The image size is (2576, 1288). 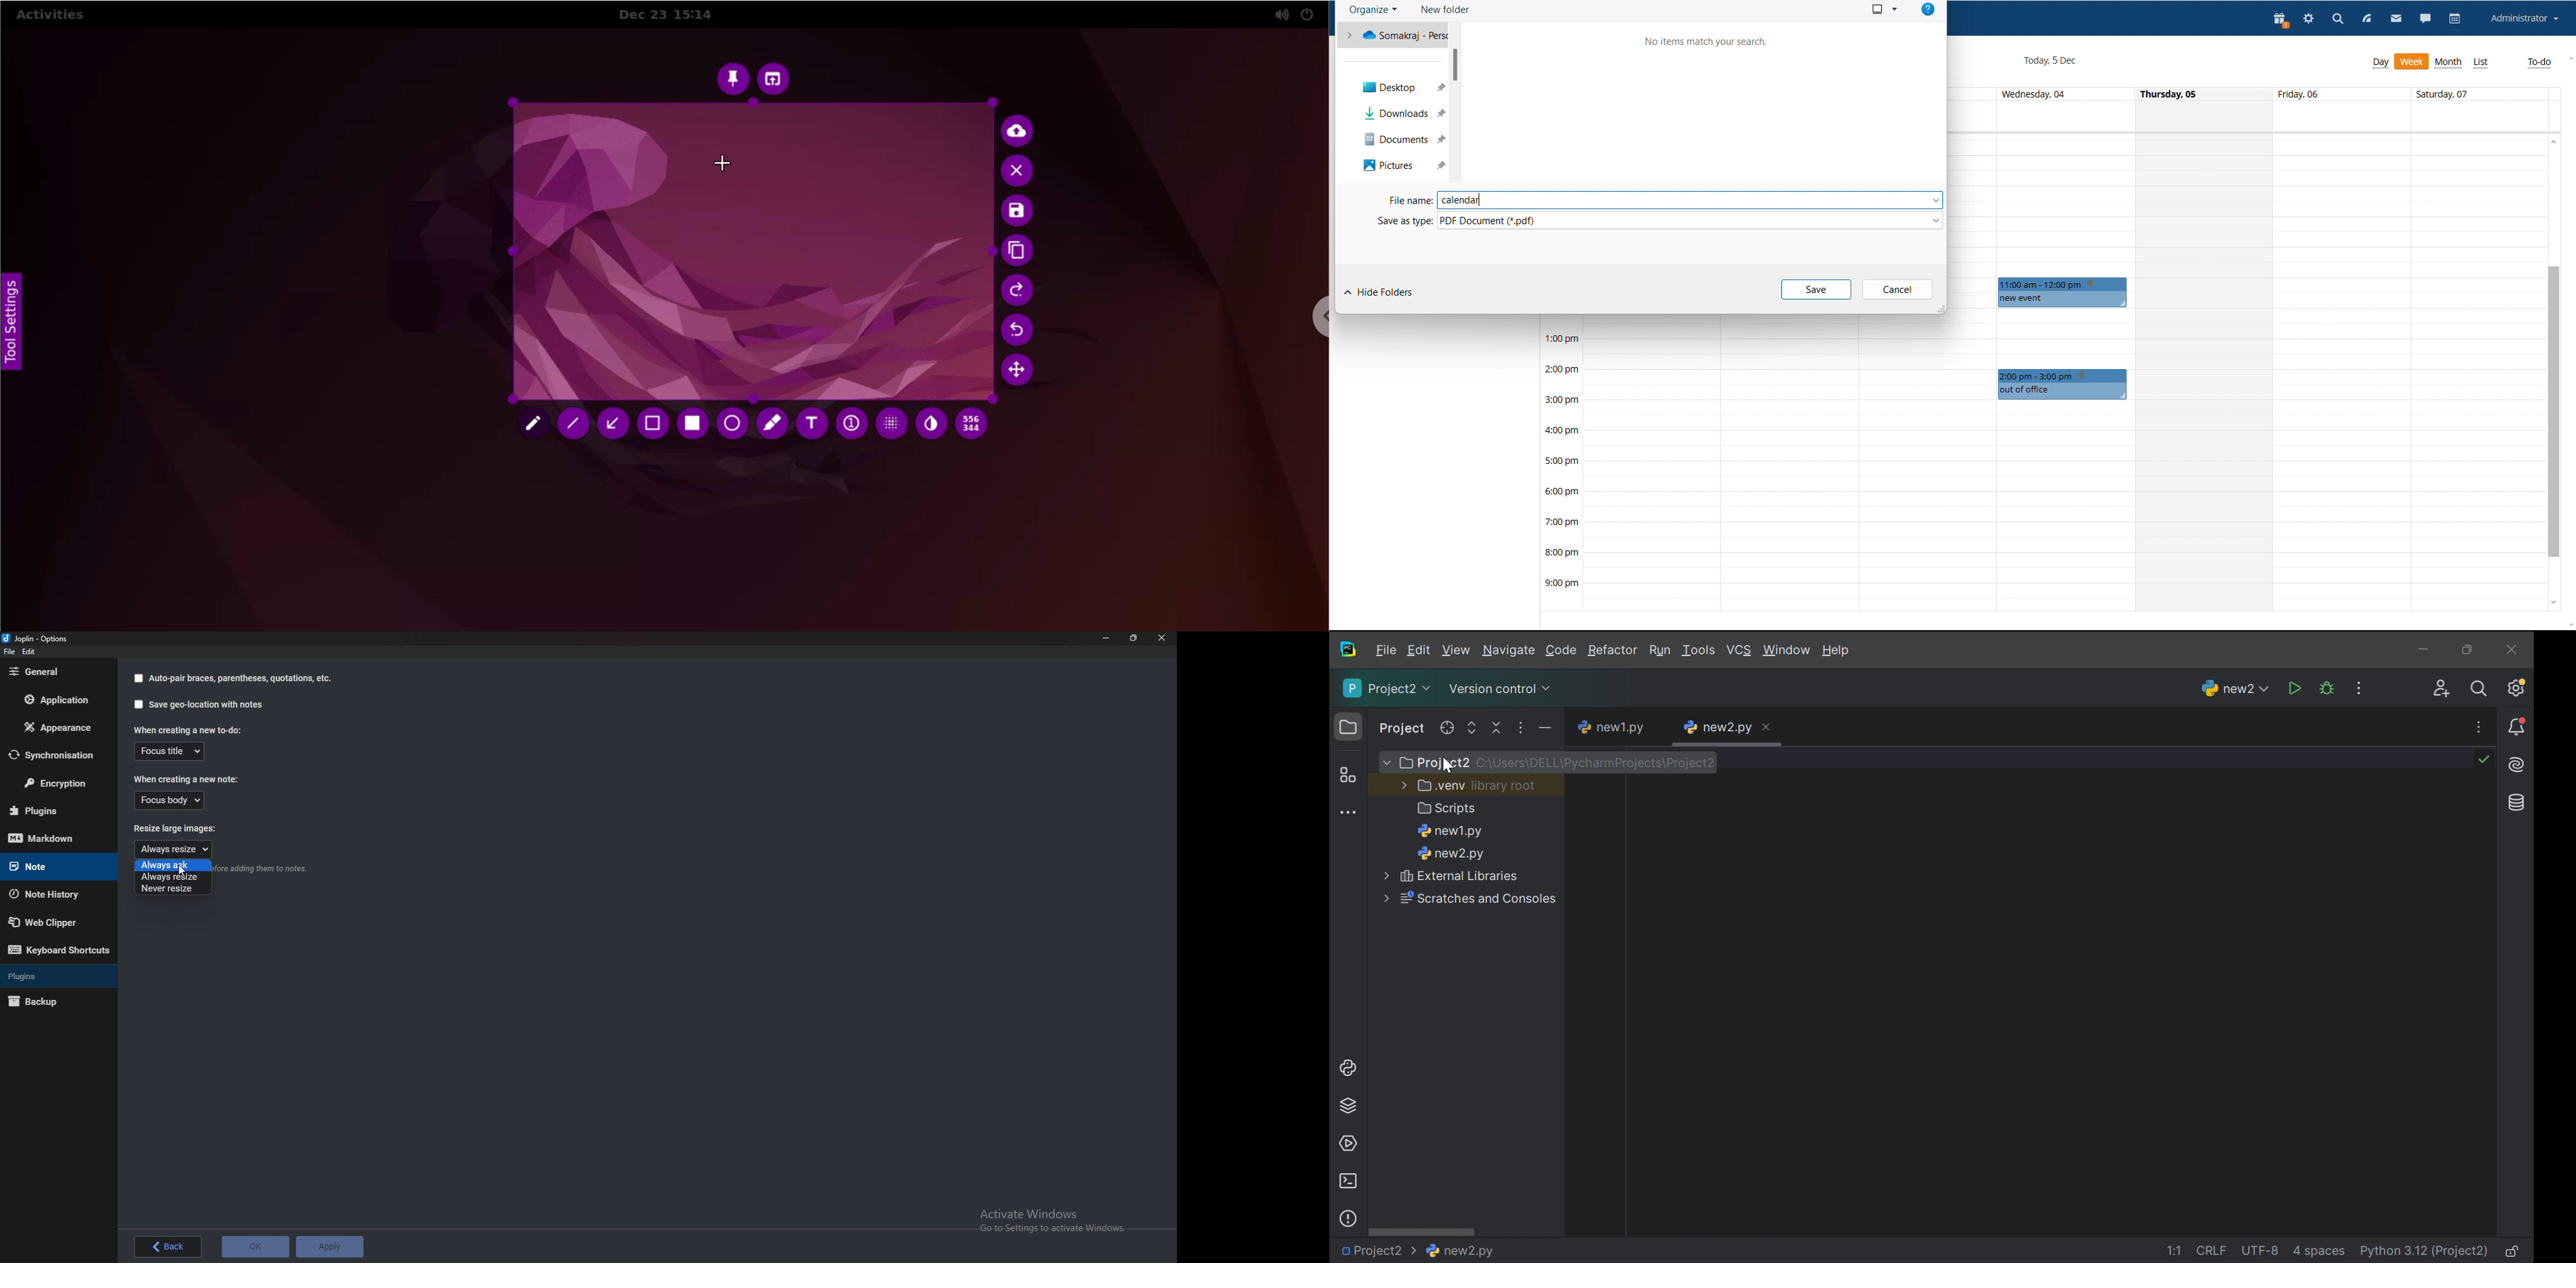 What do you see at coordinates (1509, 650) in the screenshot?
I see `Navigate` at bounding box center [1509, 650].